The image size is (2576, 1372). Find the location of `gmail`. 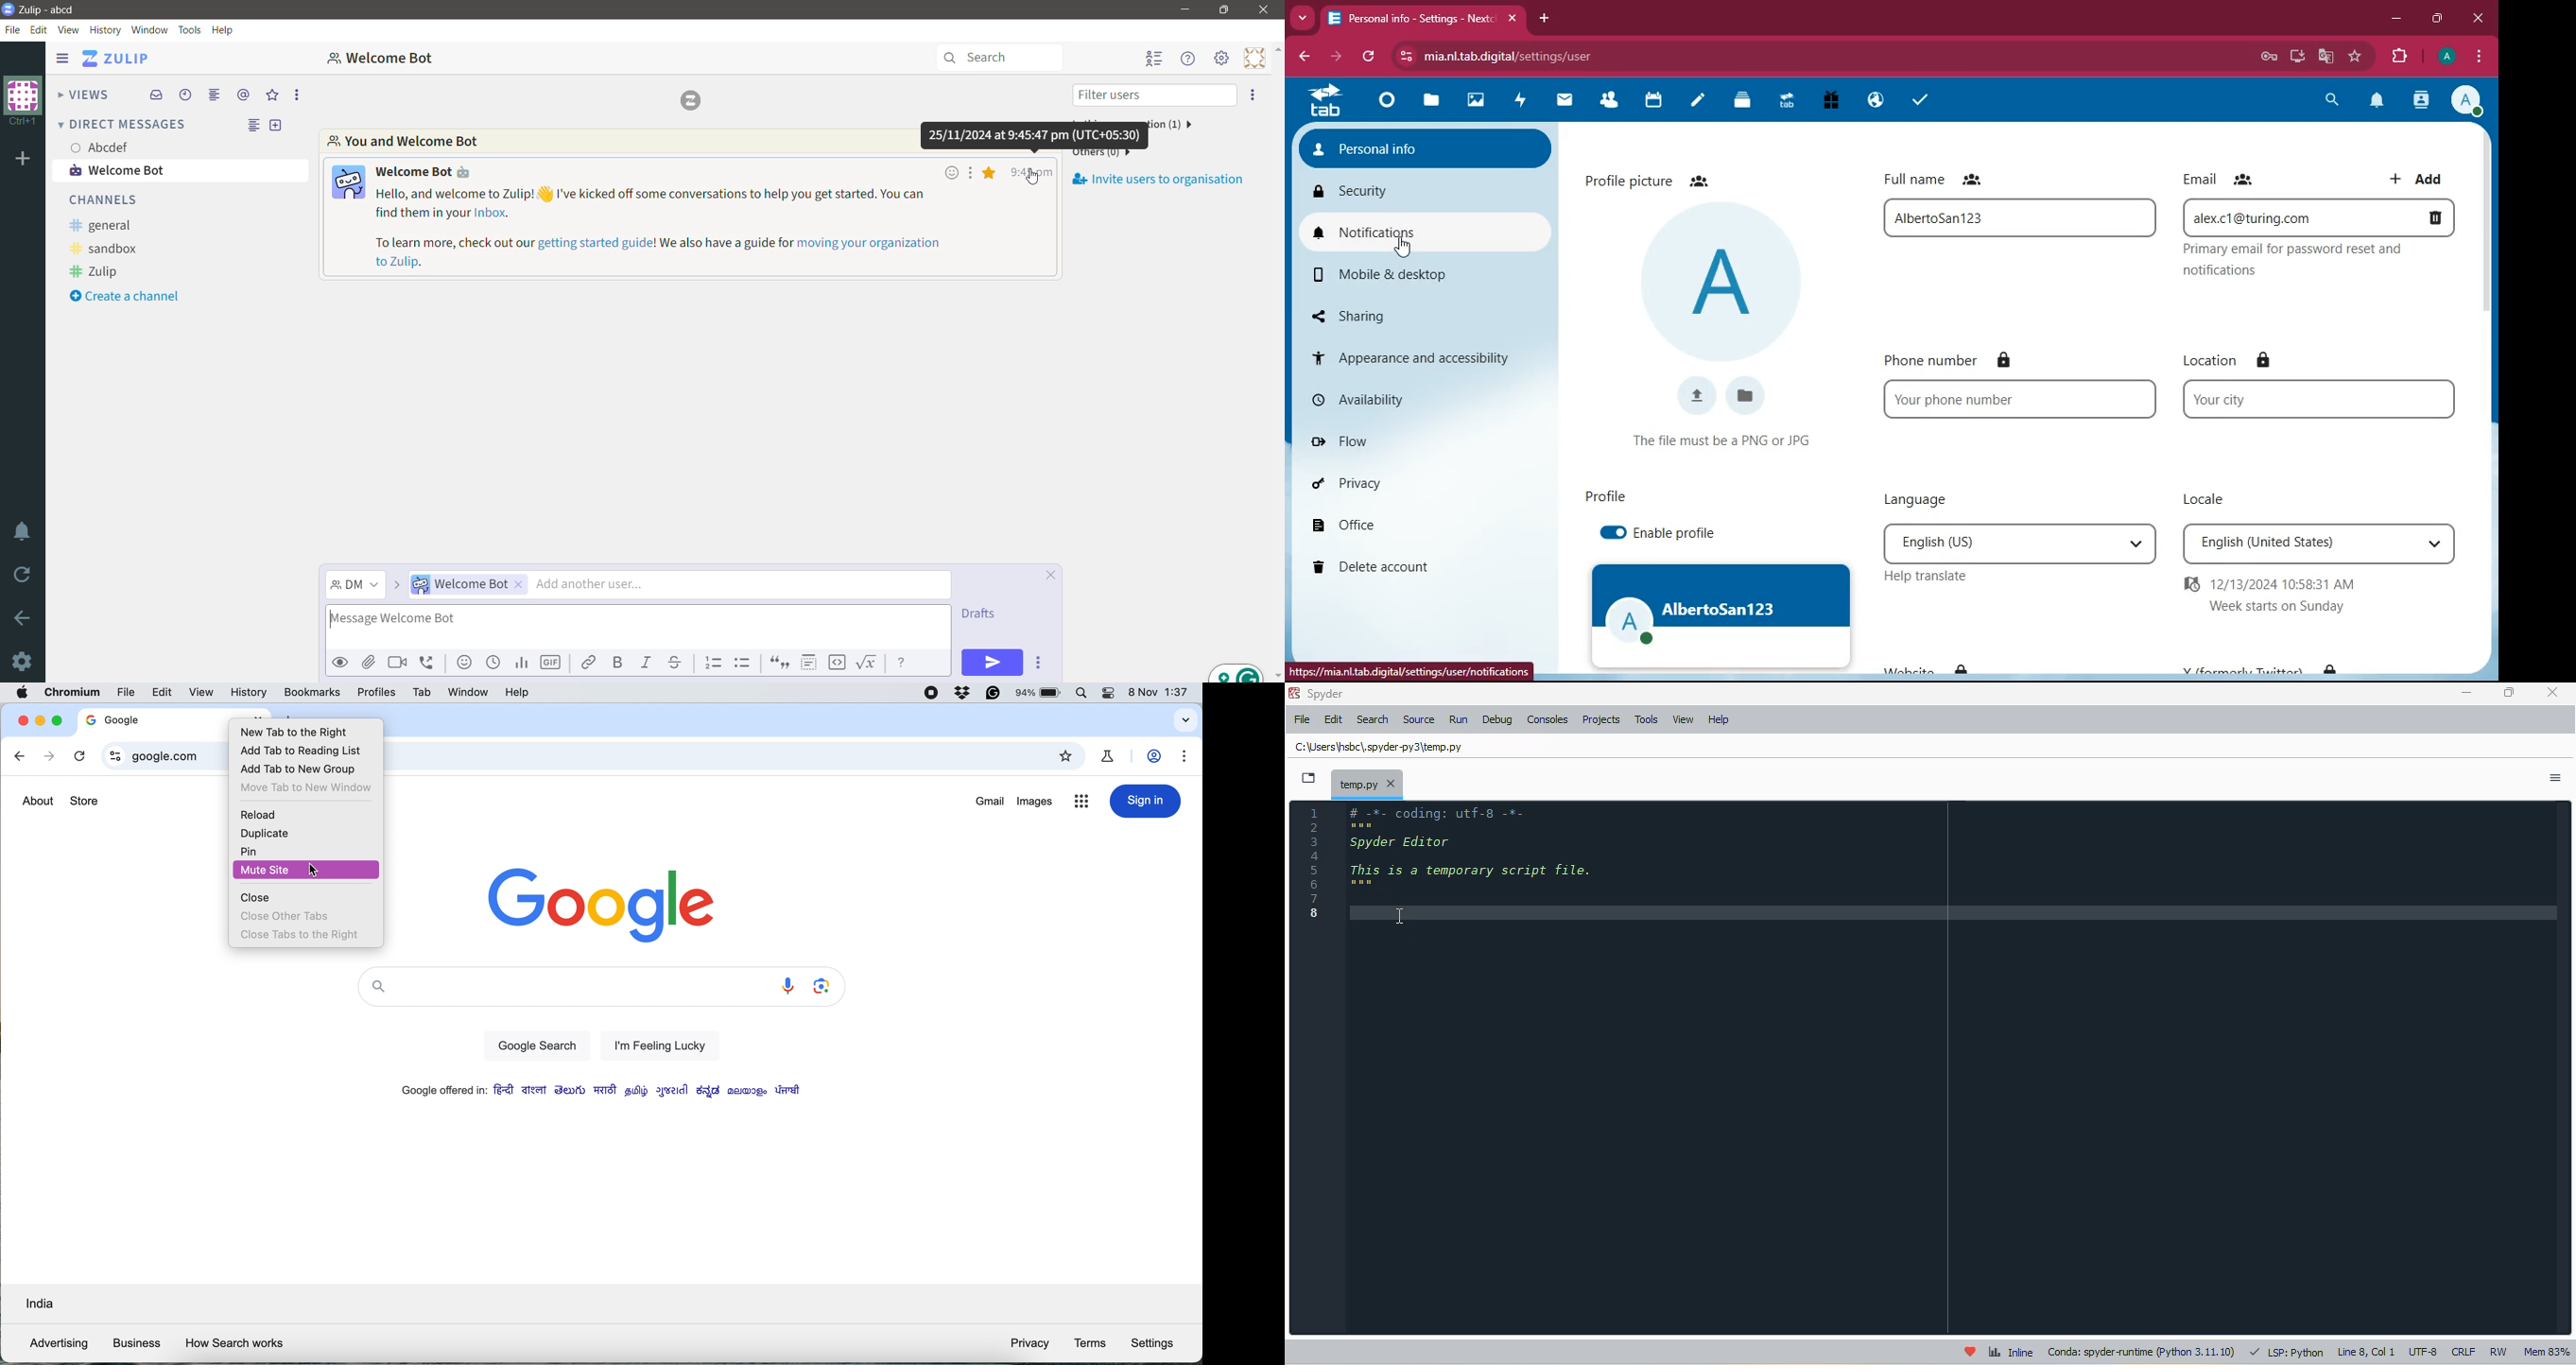

gmail is located at coordinates (991, 802).